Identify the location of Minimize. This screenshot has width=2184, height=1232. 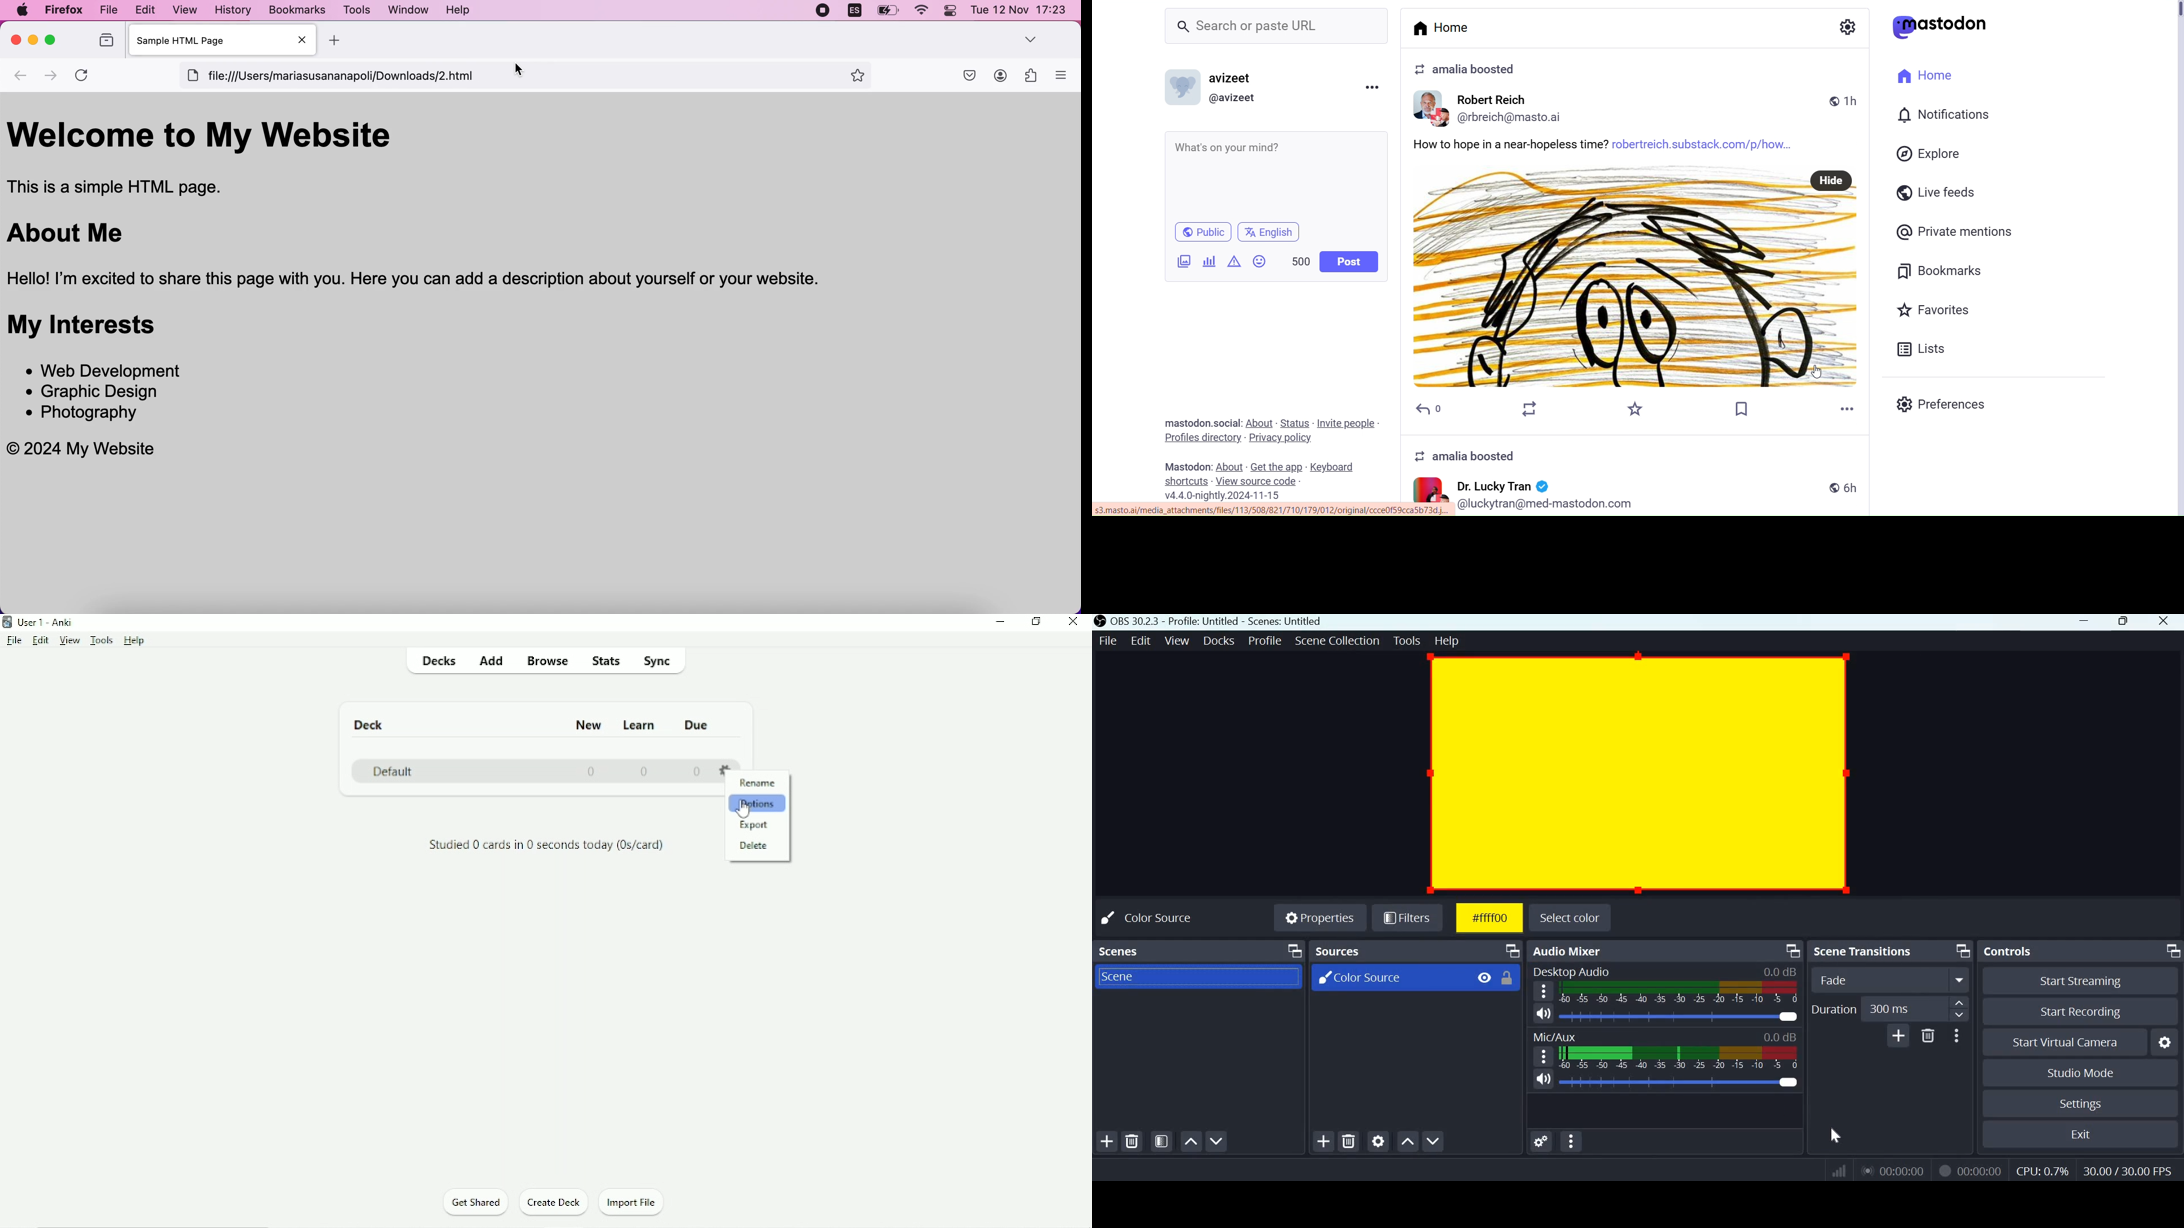
(2084, 623).